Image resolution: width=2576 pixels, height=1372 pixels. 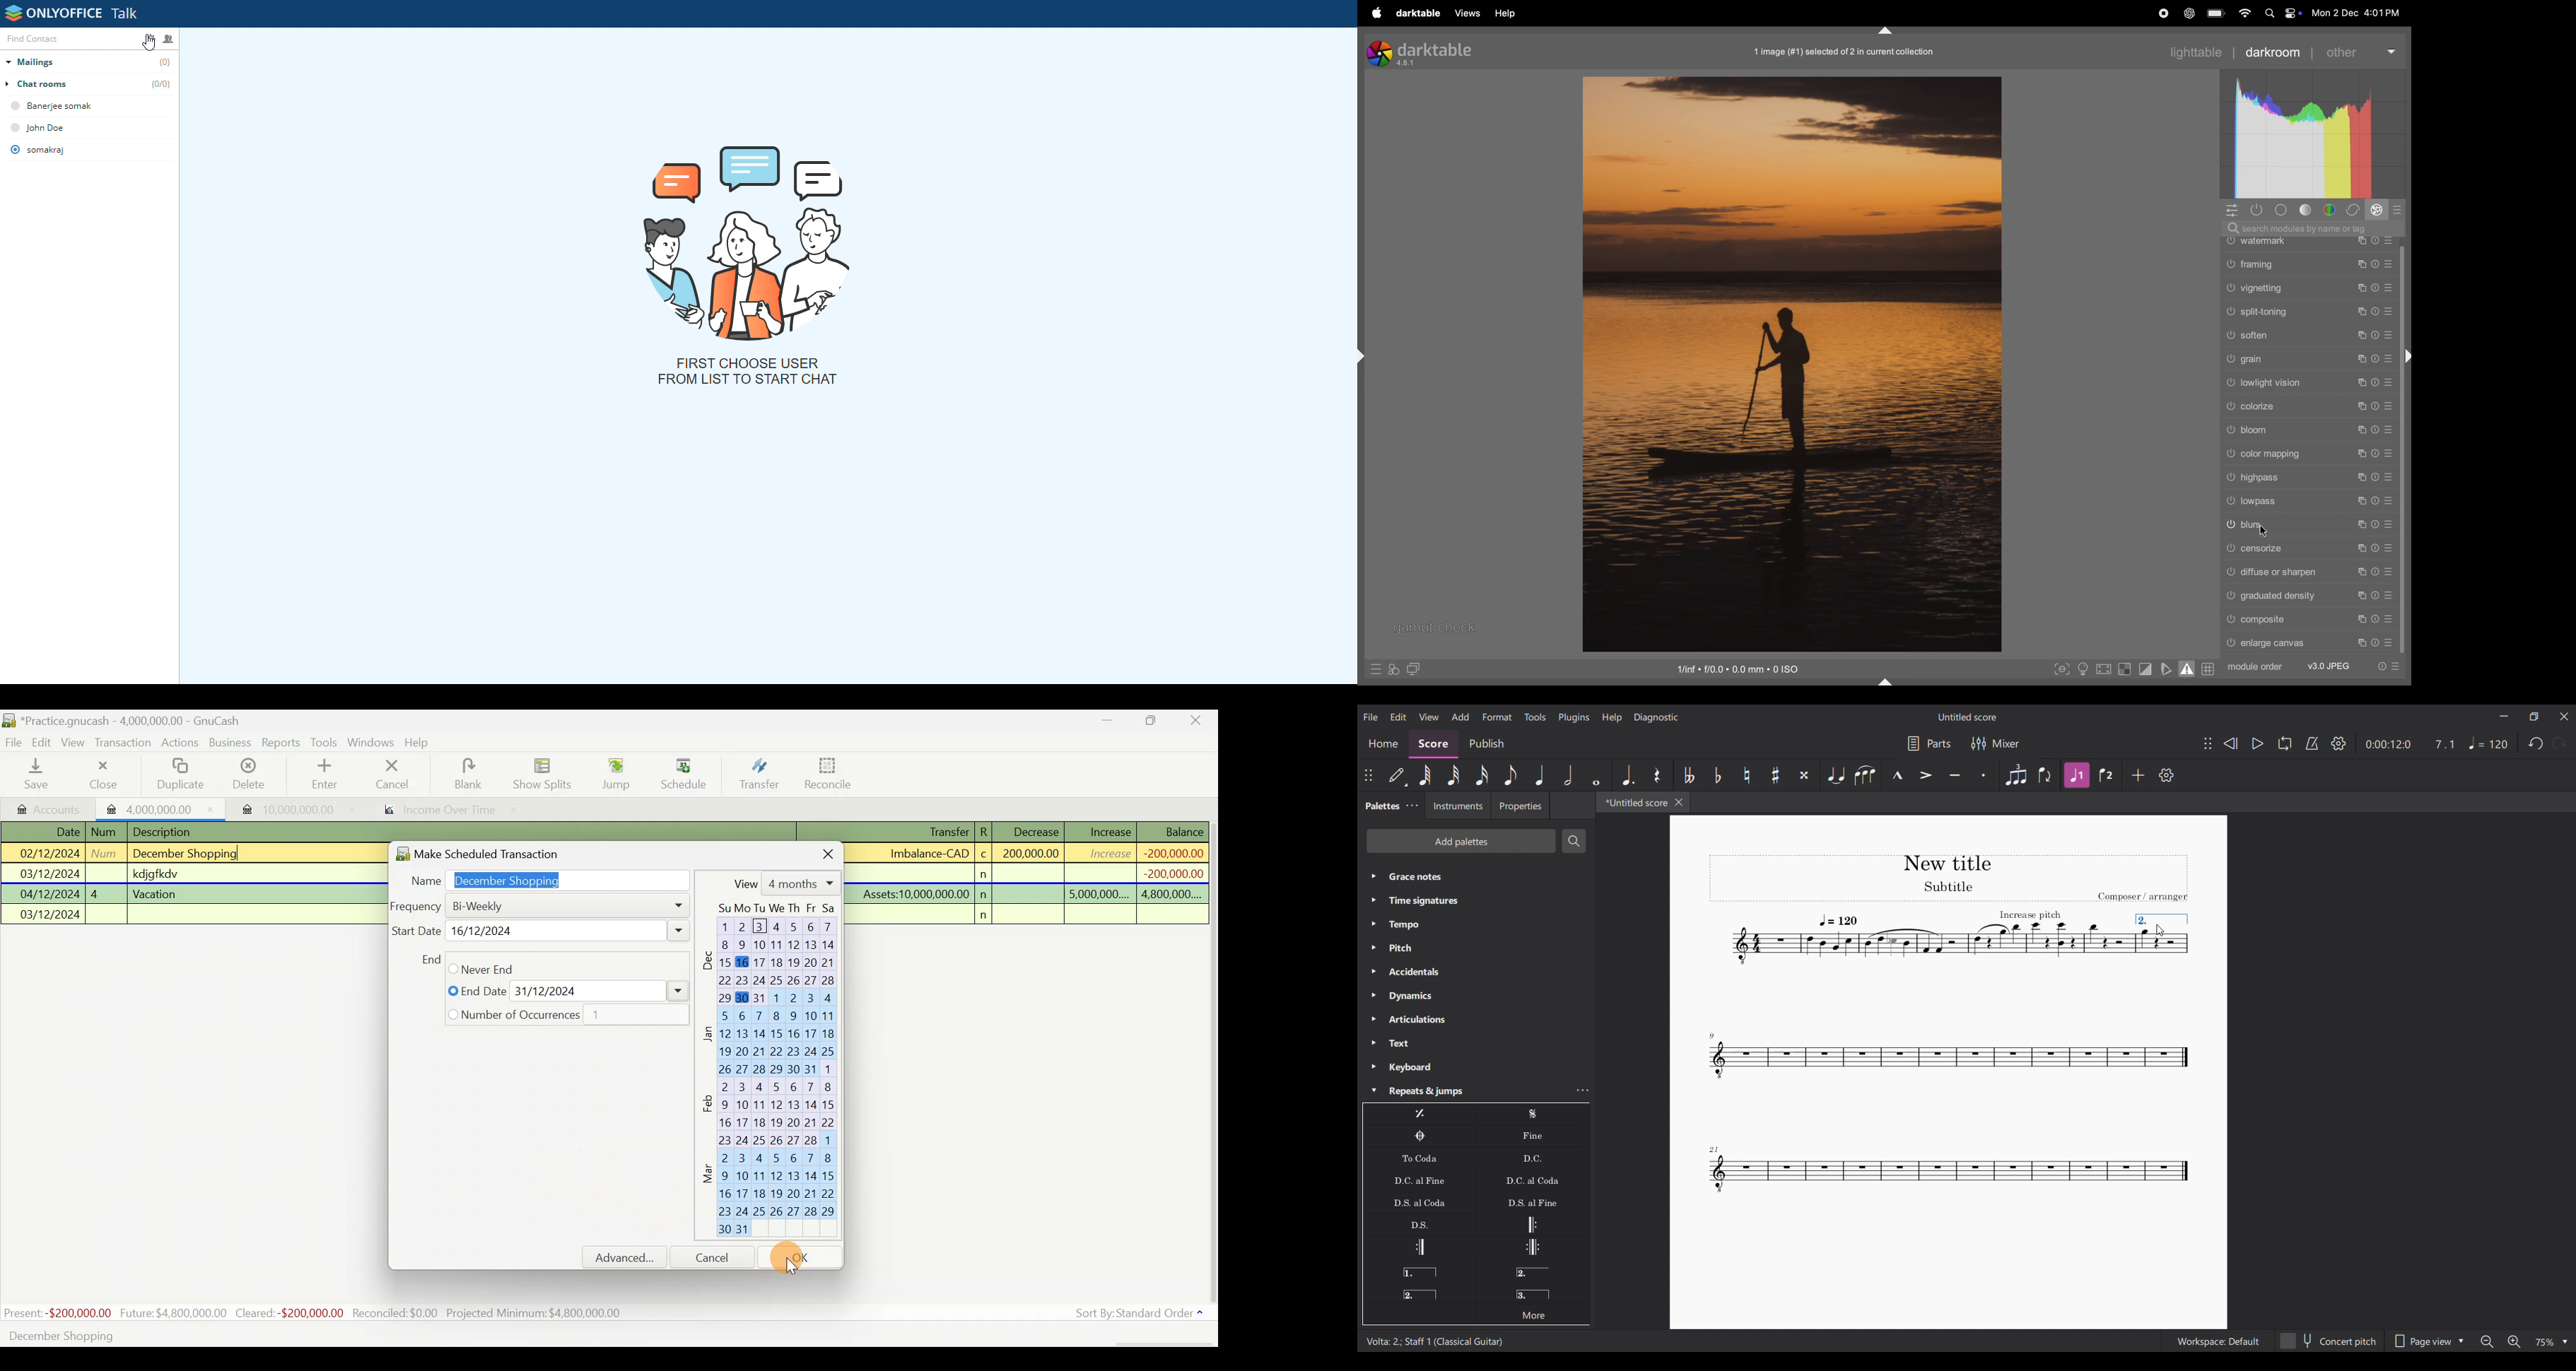 I want to click on Tie, so click(x=1836, y=775).